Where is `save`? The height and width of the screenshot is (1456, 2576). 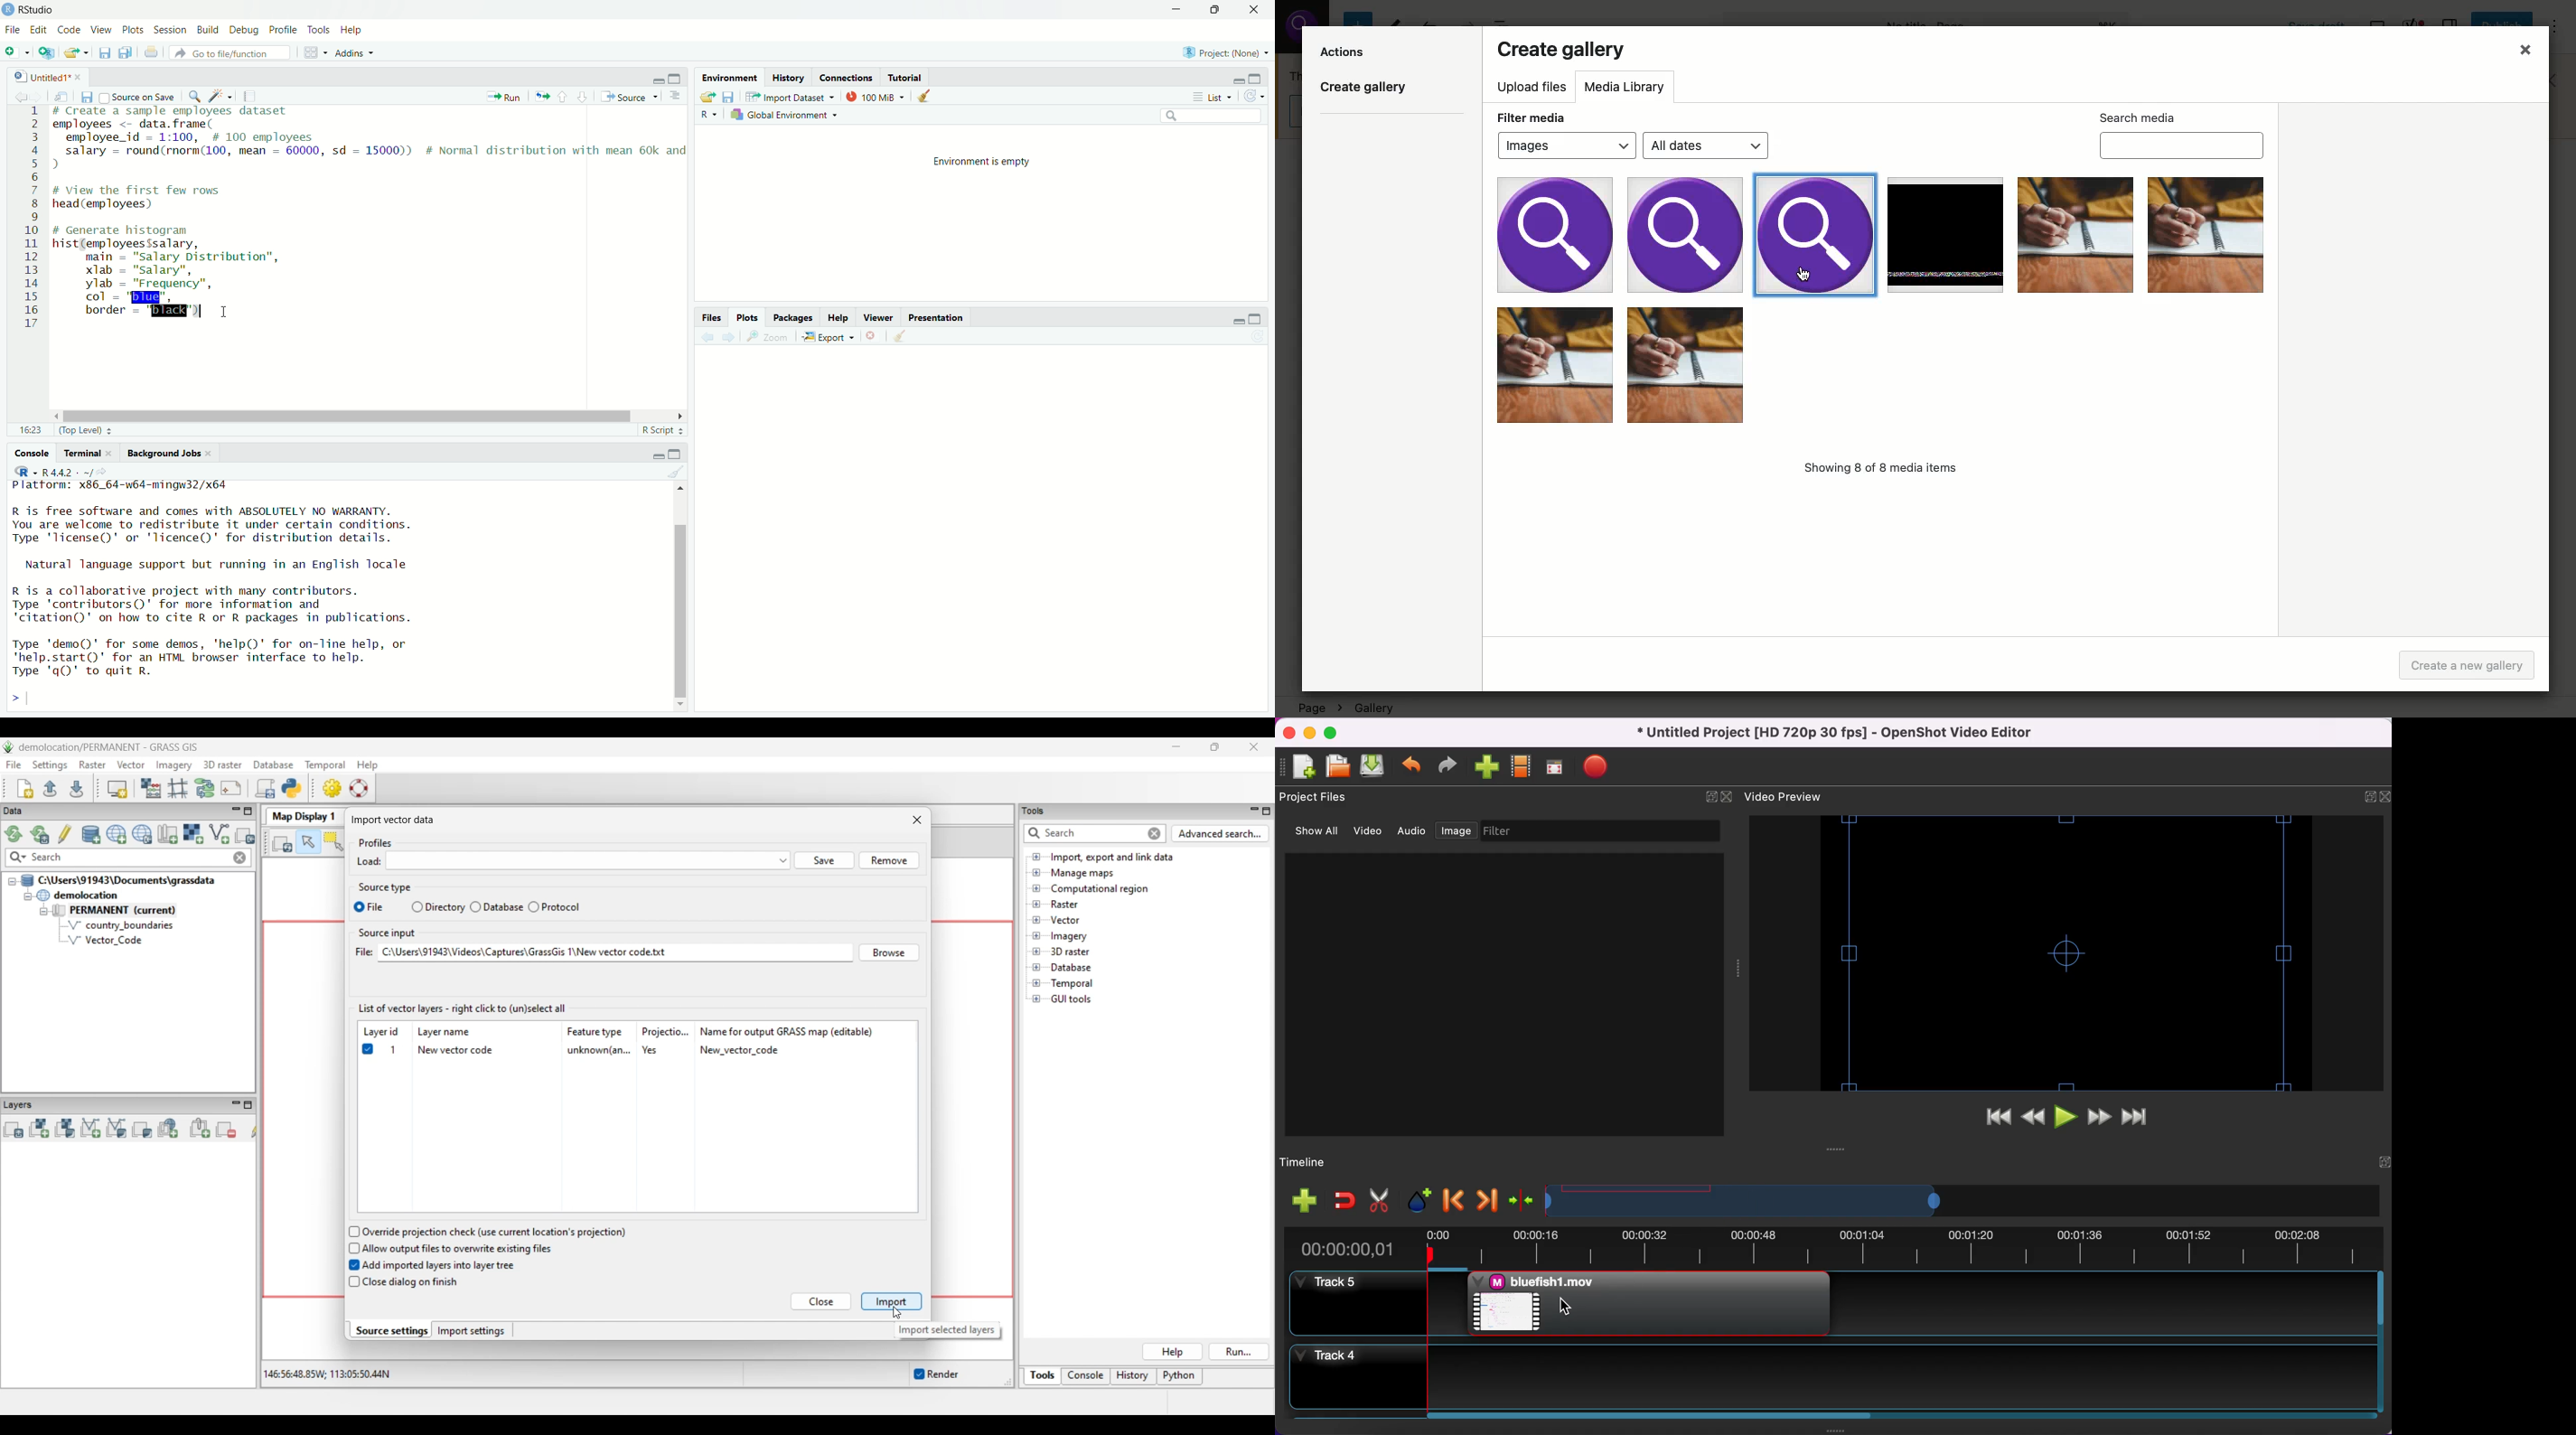
save is located at coordinates (87, 96).